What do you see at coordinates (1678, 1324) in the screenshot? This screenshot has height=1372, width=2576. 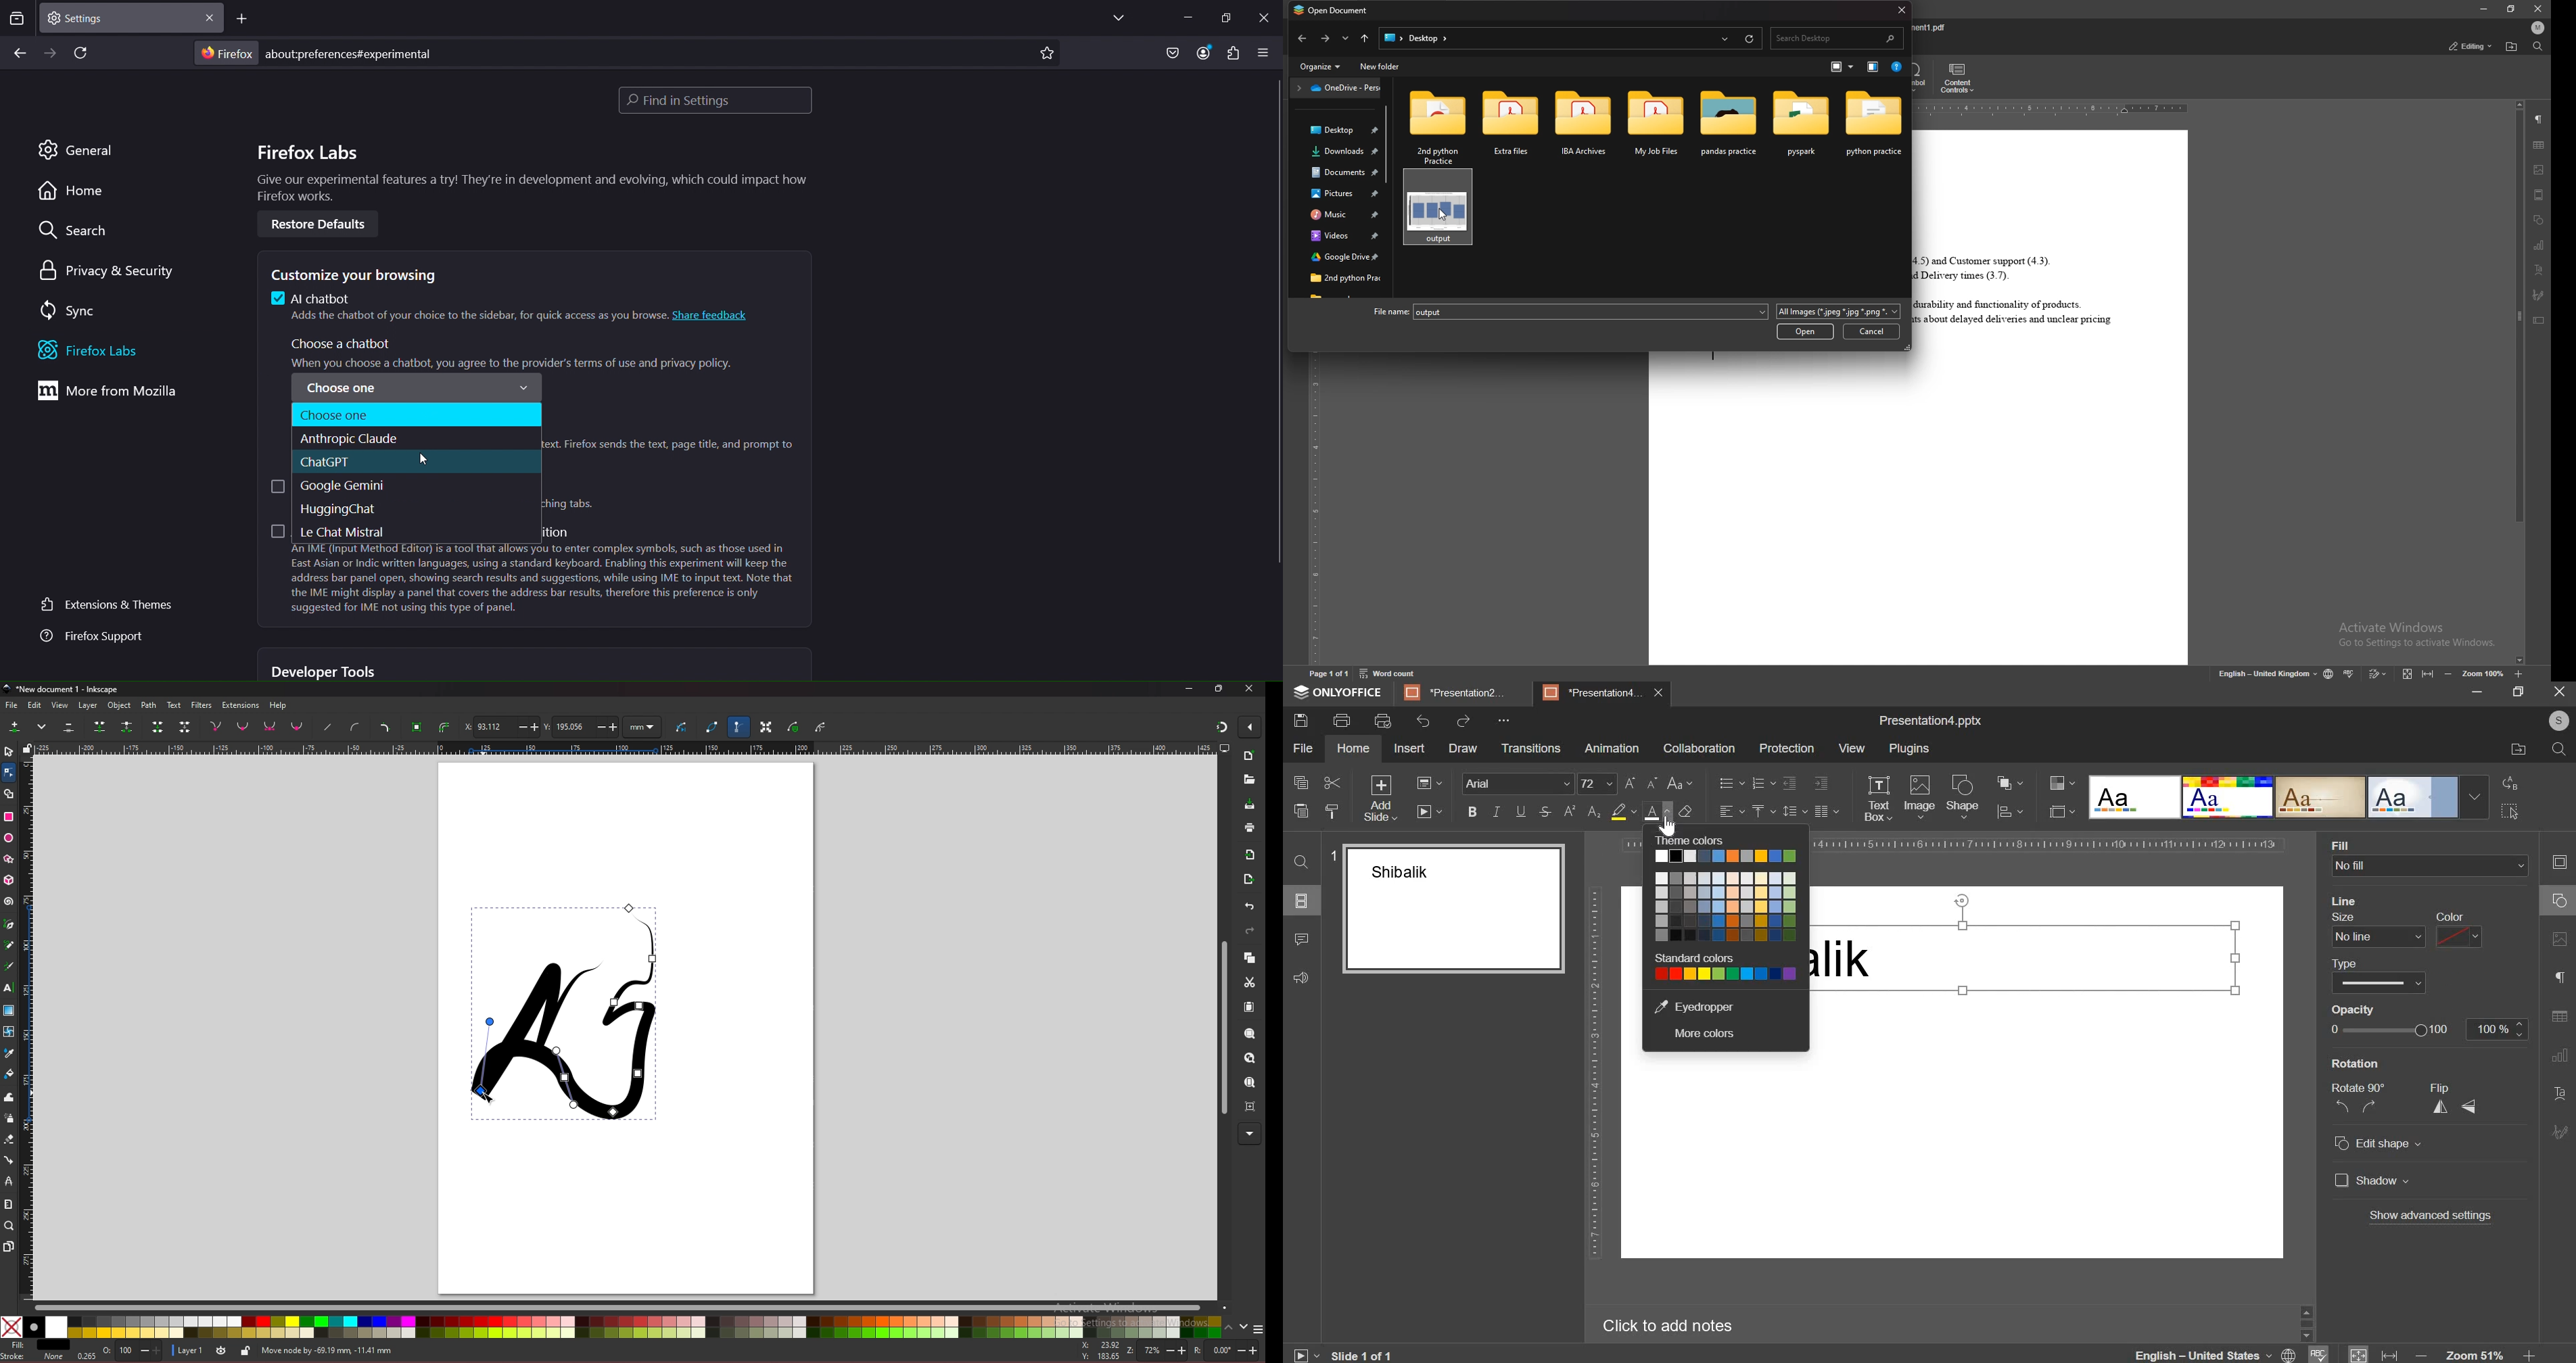 I see `Click to add notes` at bounding box center [1678, 1324].